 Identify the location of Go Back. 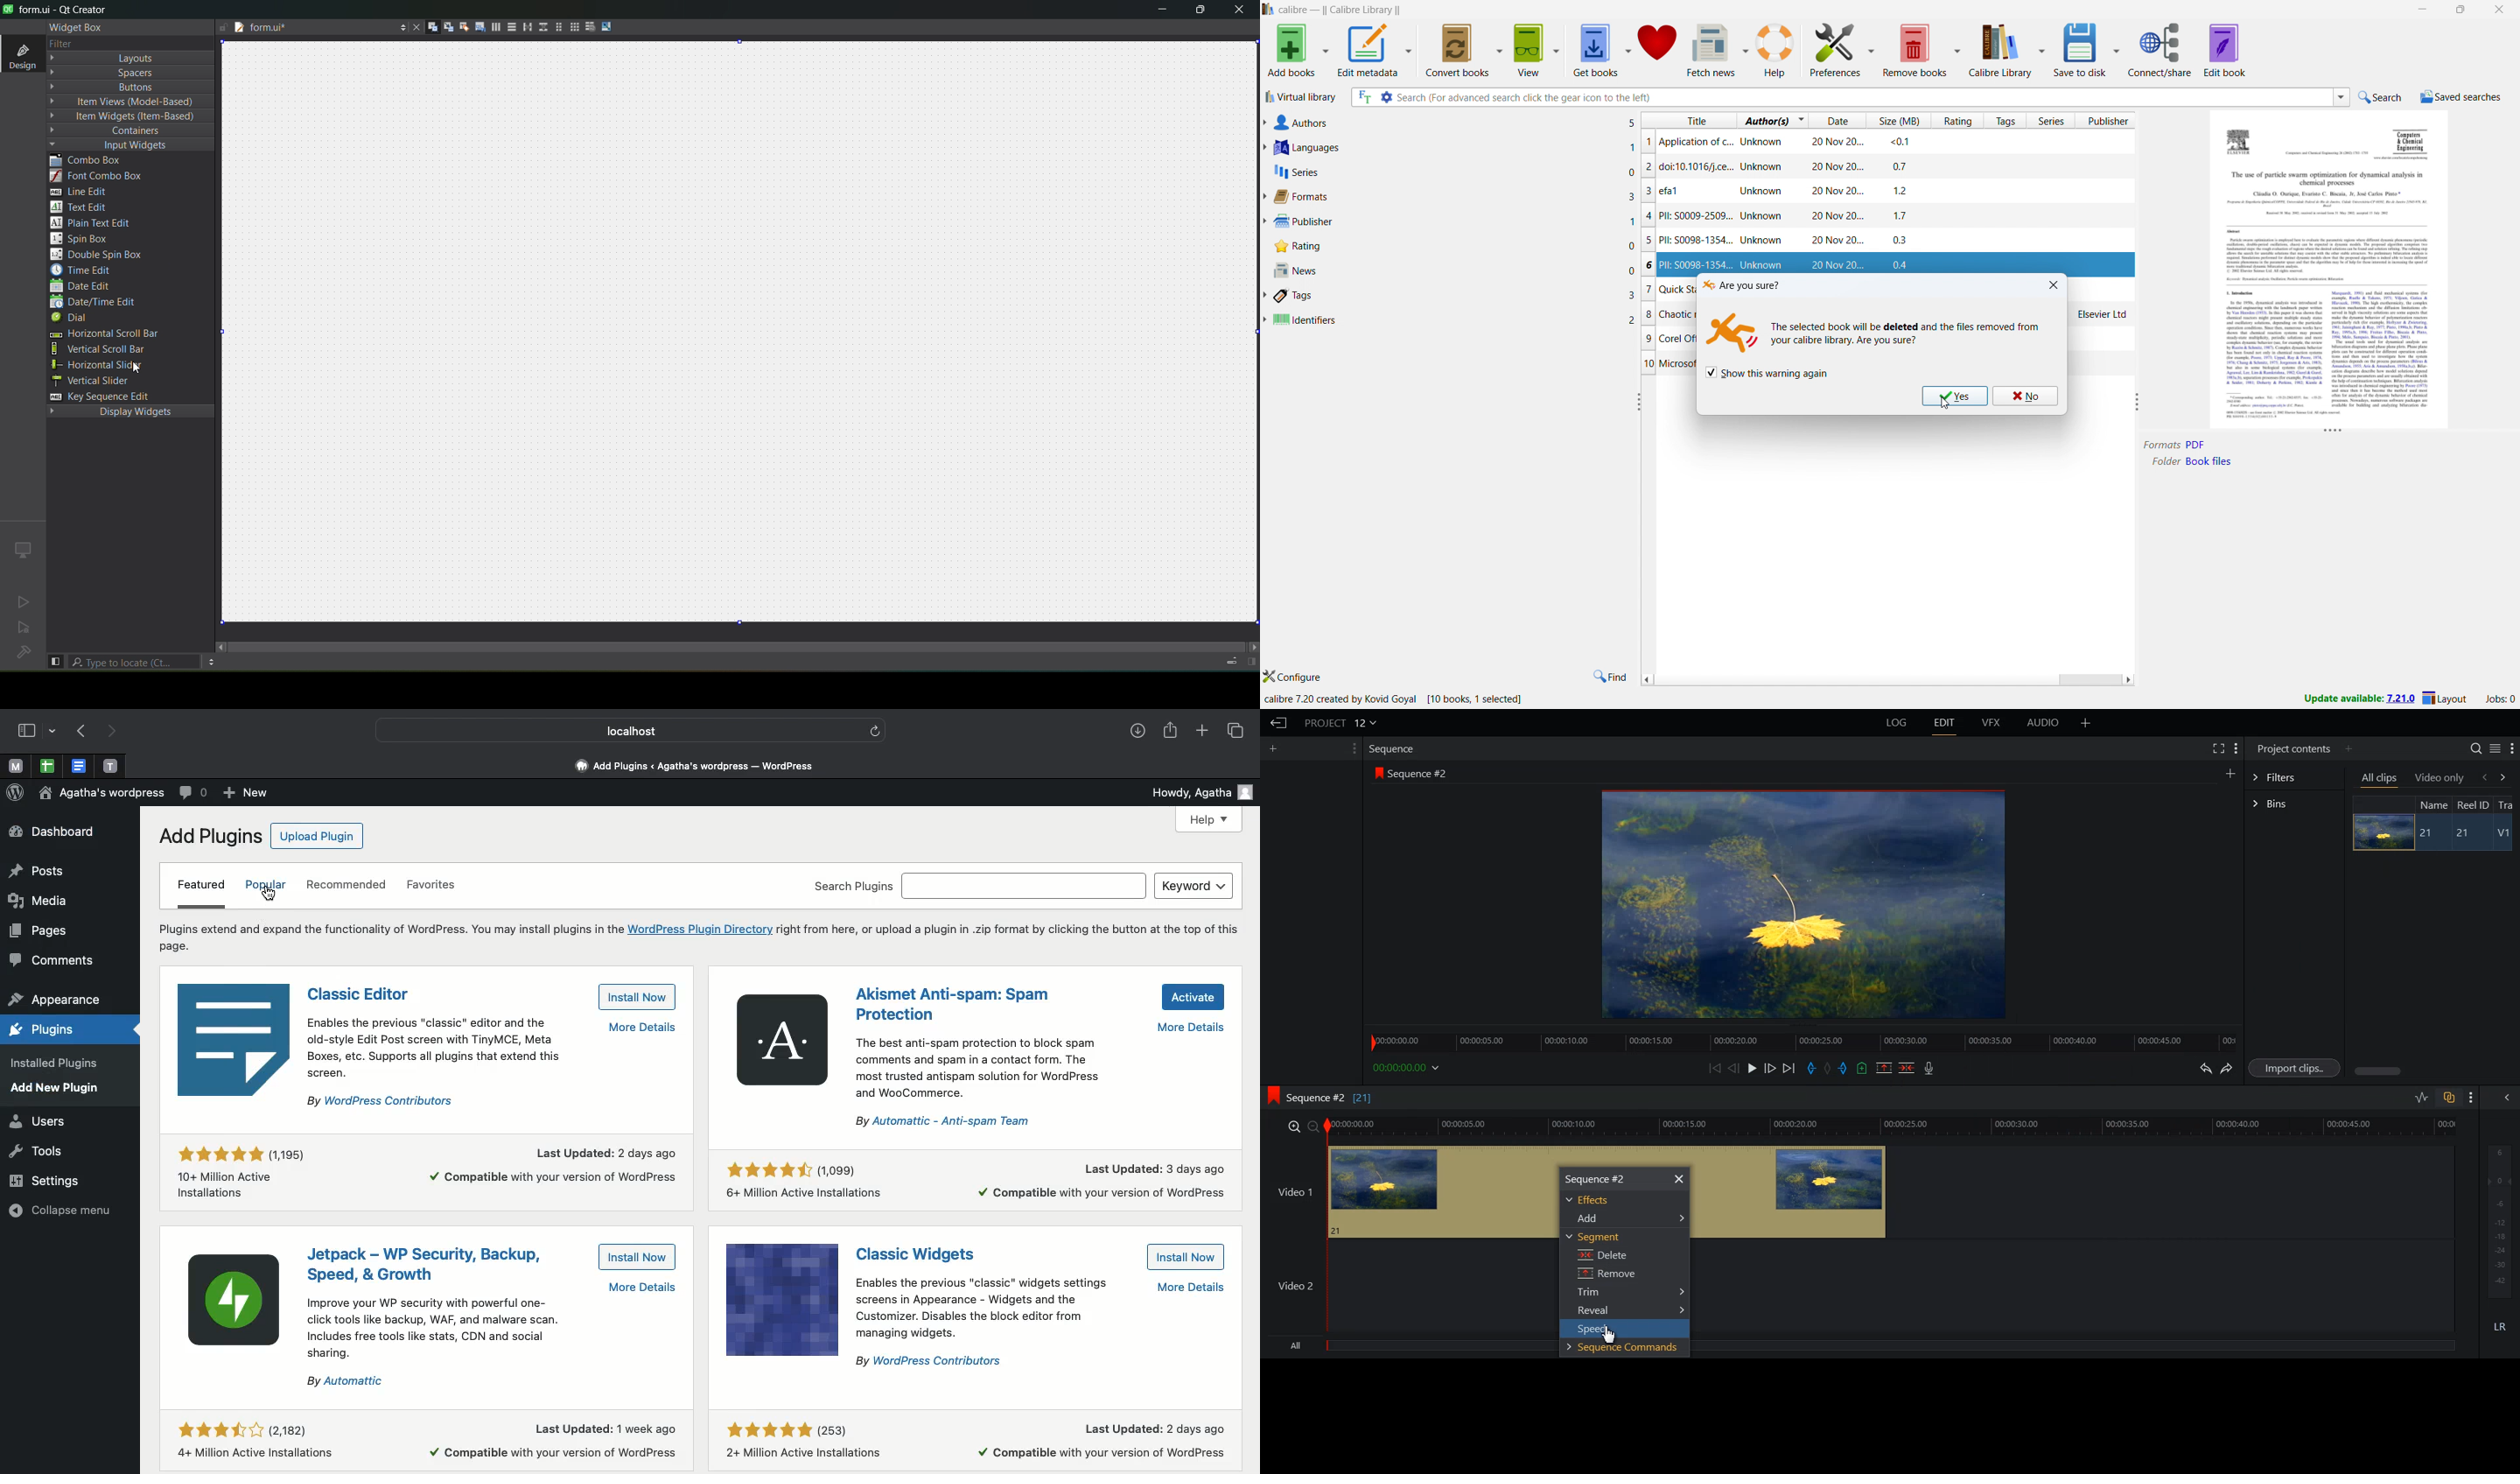
(1279, 723).